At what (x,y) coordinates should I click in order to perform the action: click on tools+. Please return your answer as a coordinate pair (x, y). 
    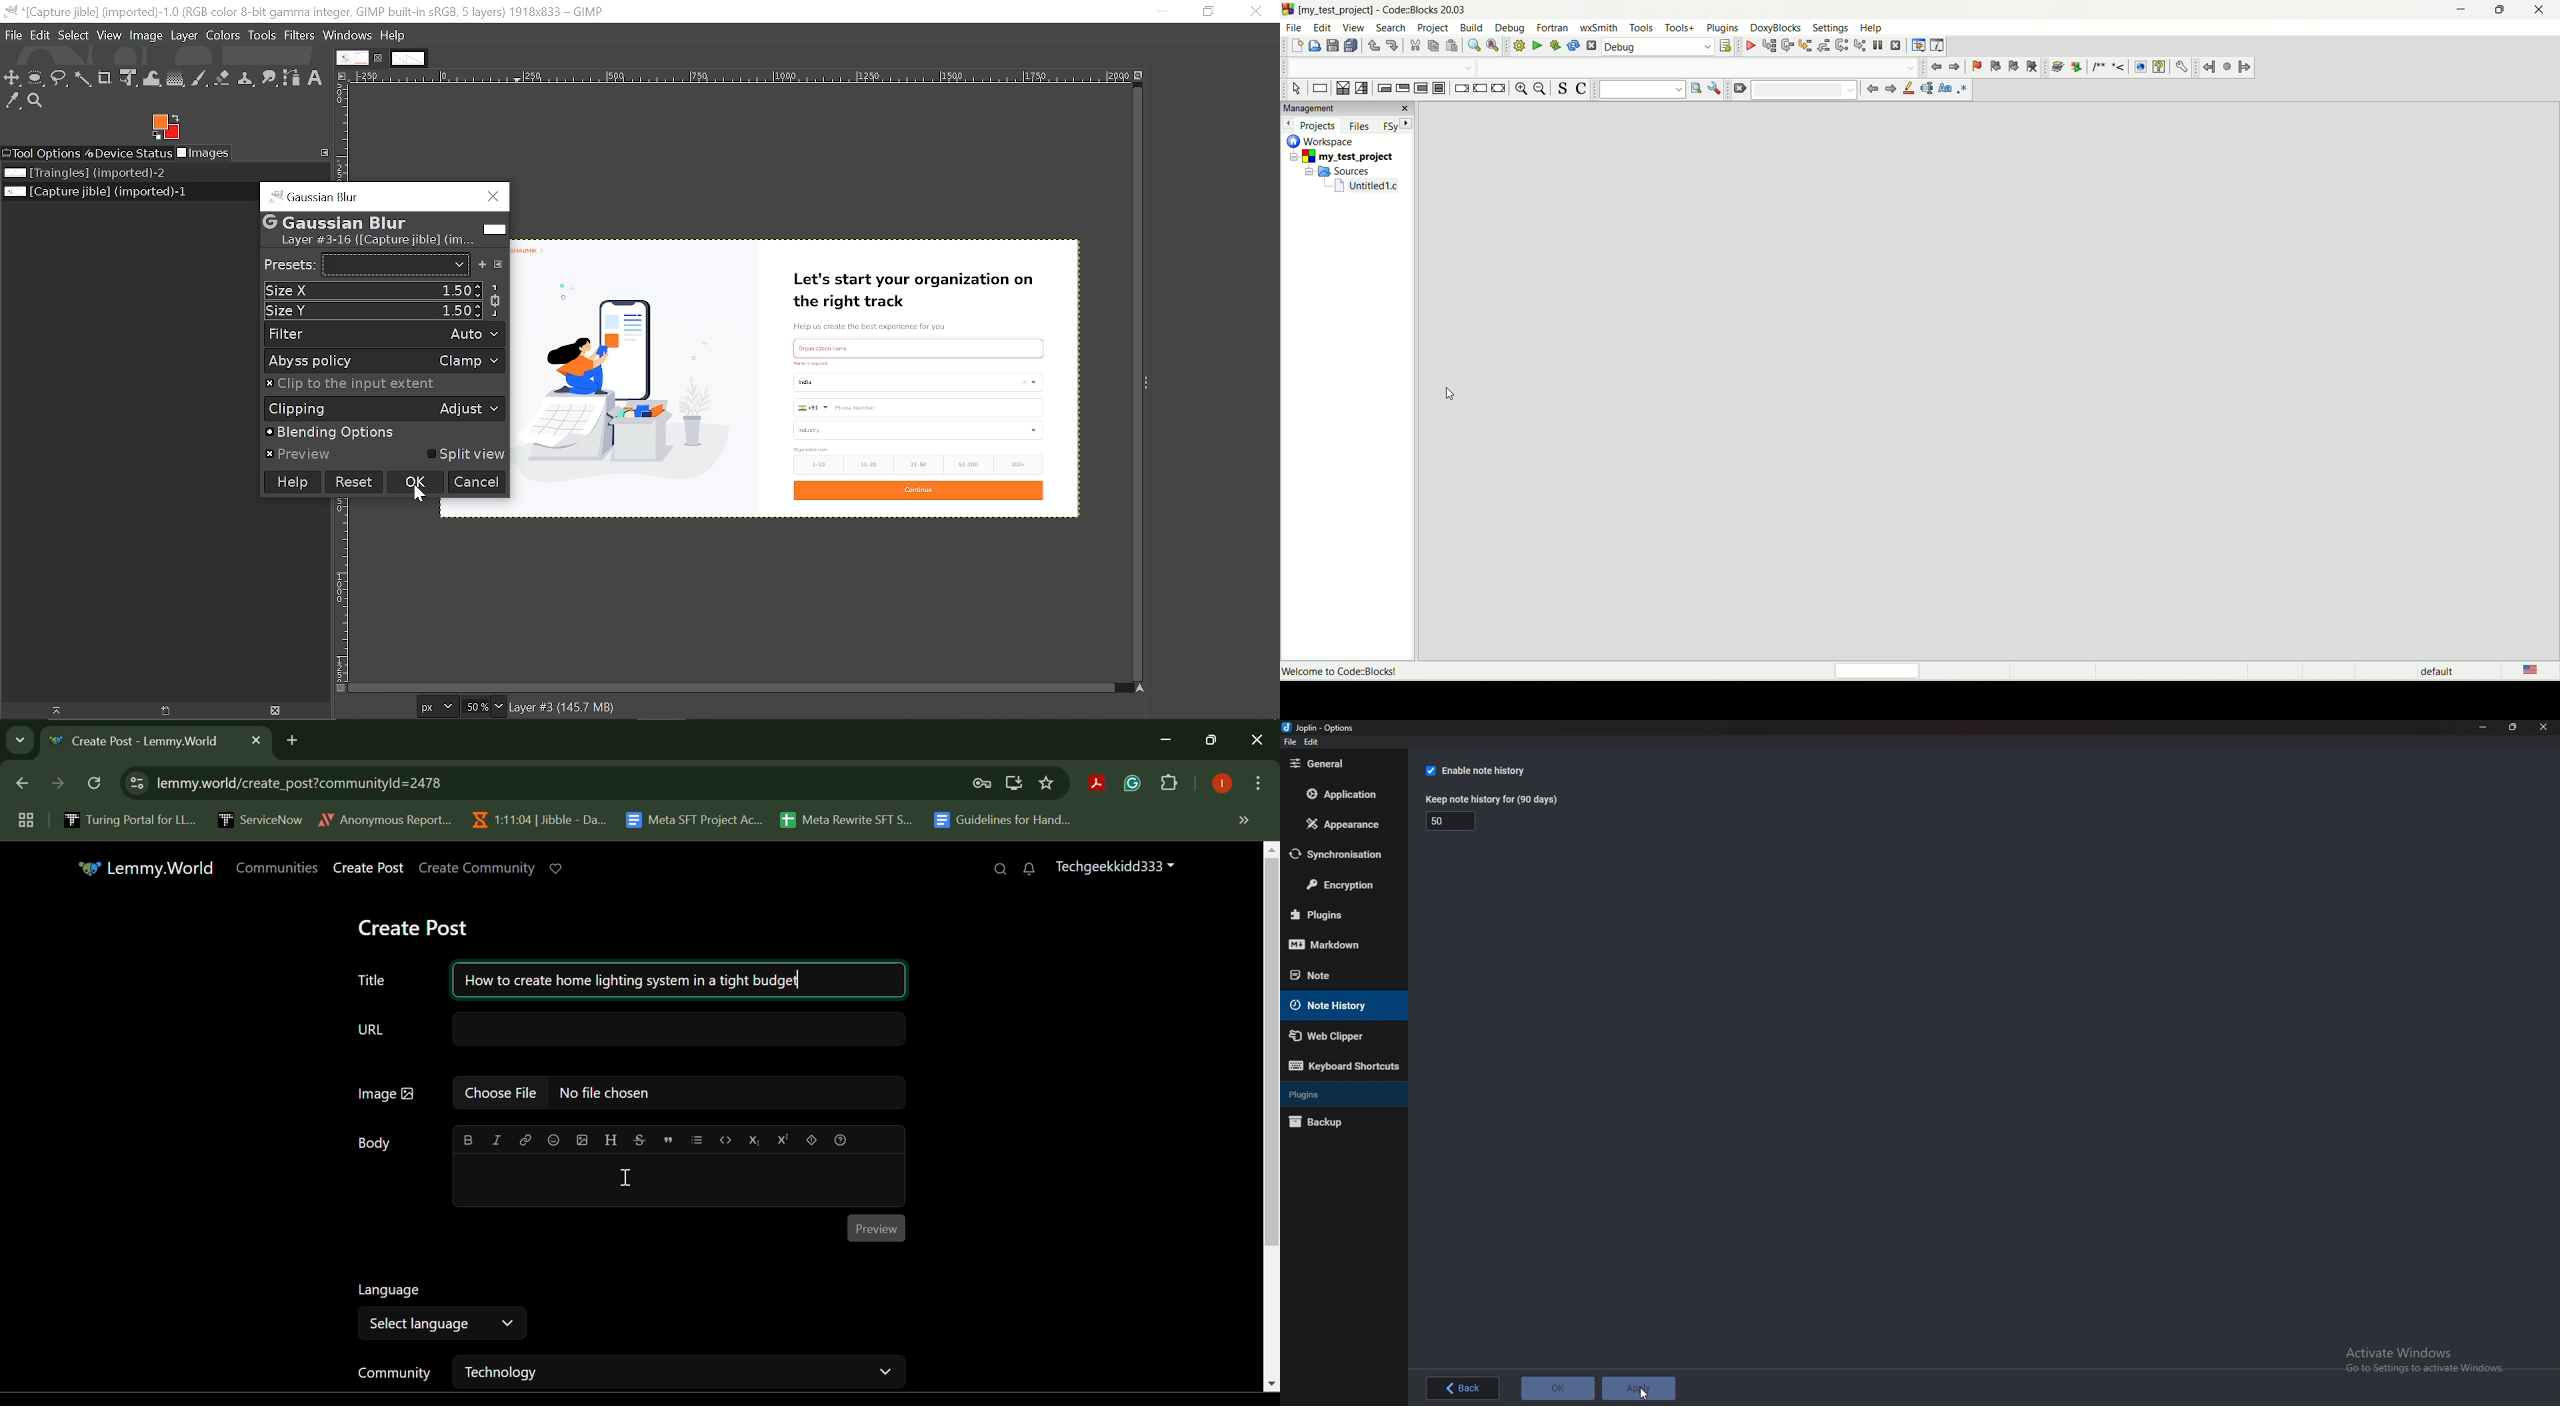
    Looking at the image, I should click on (1681, 27).